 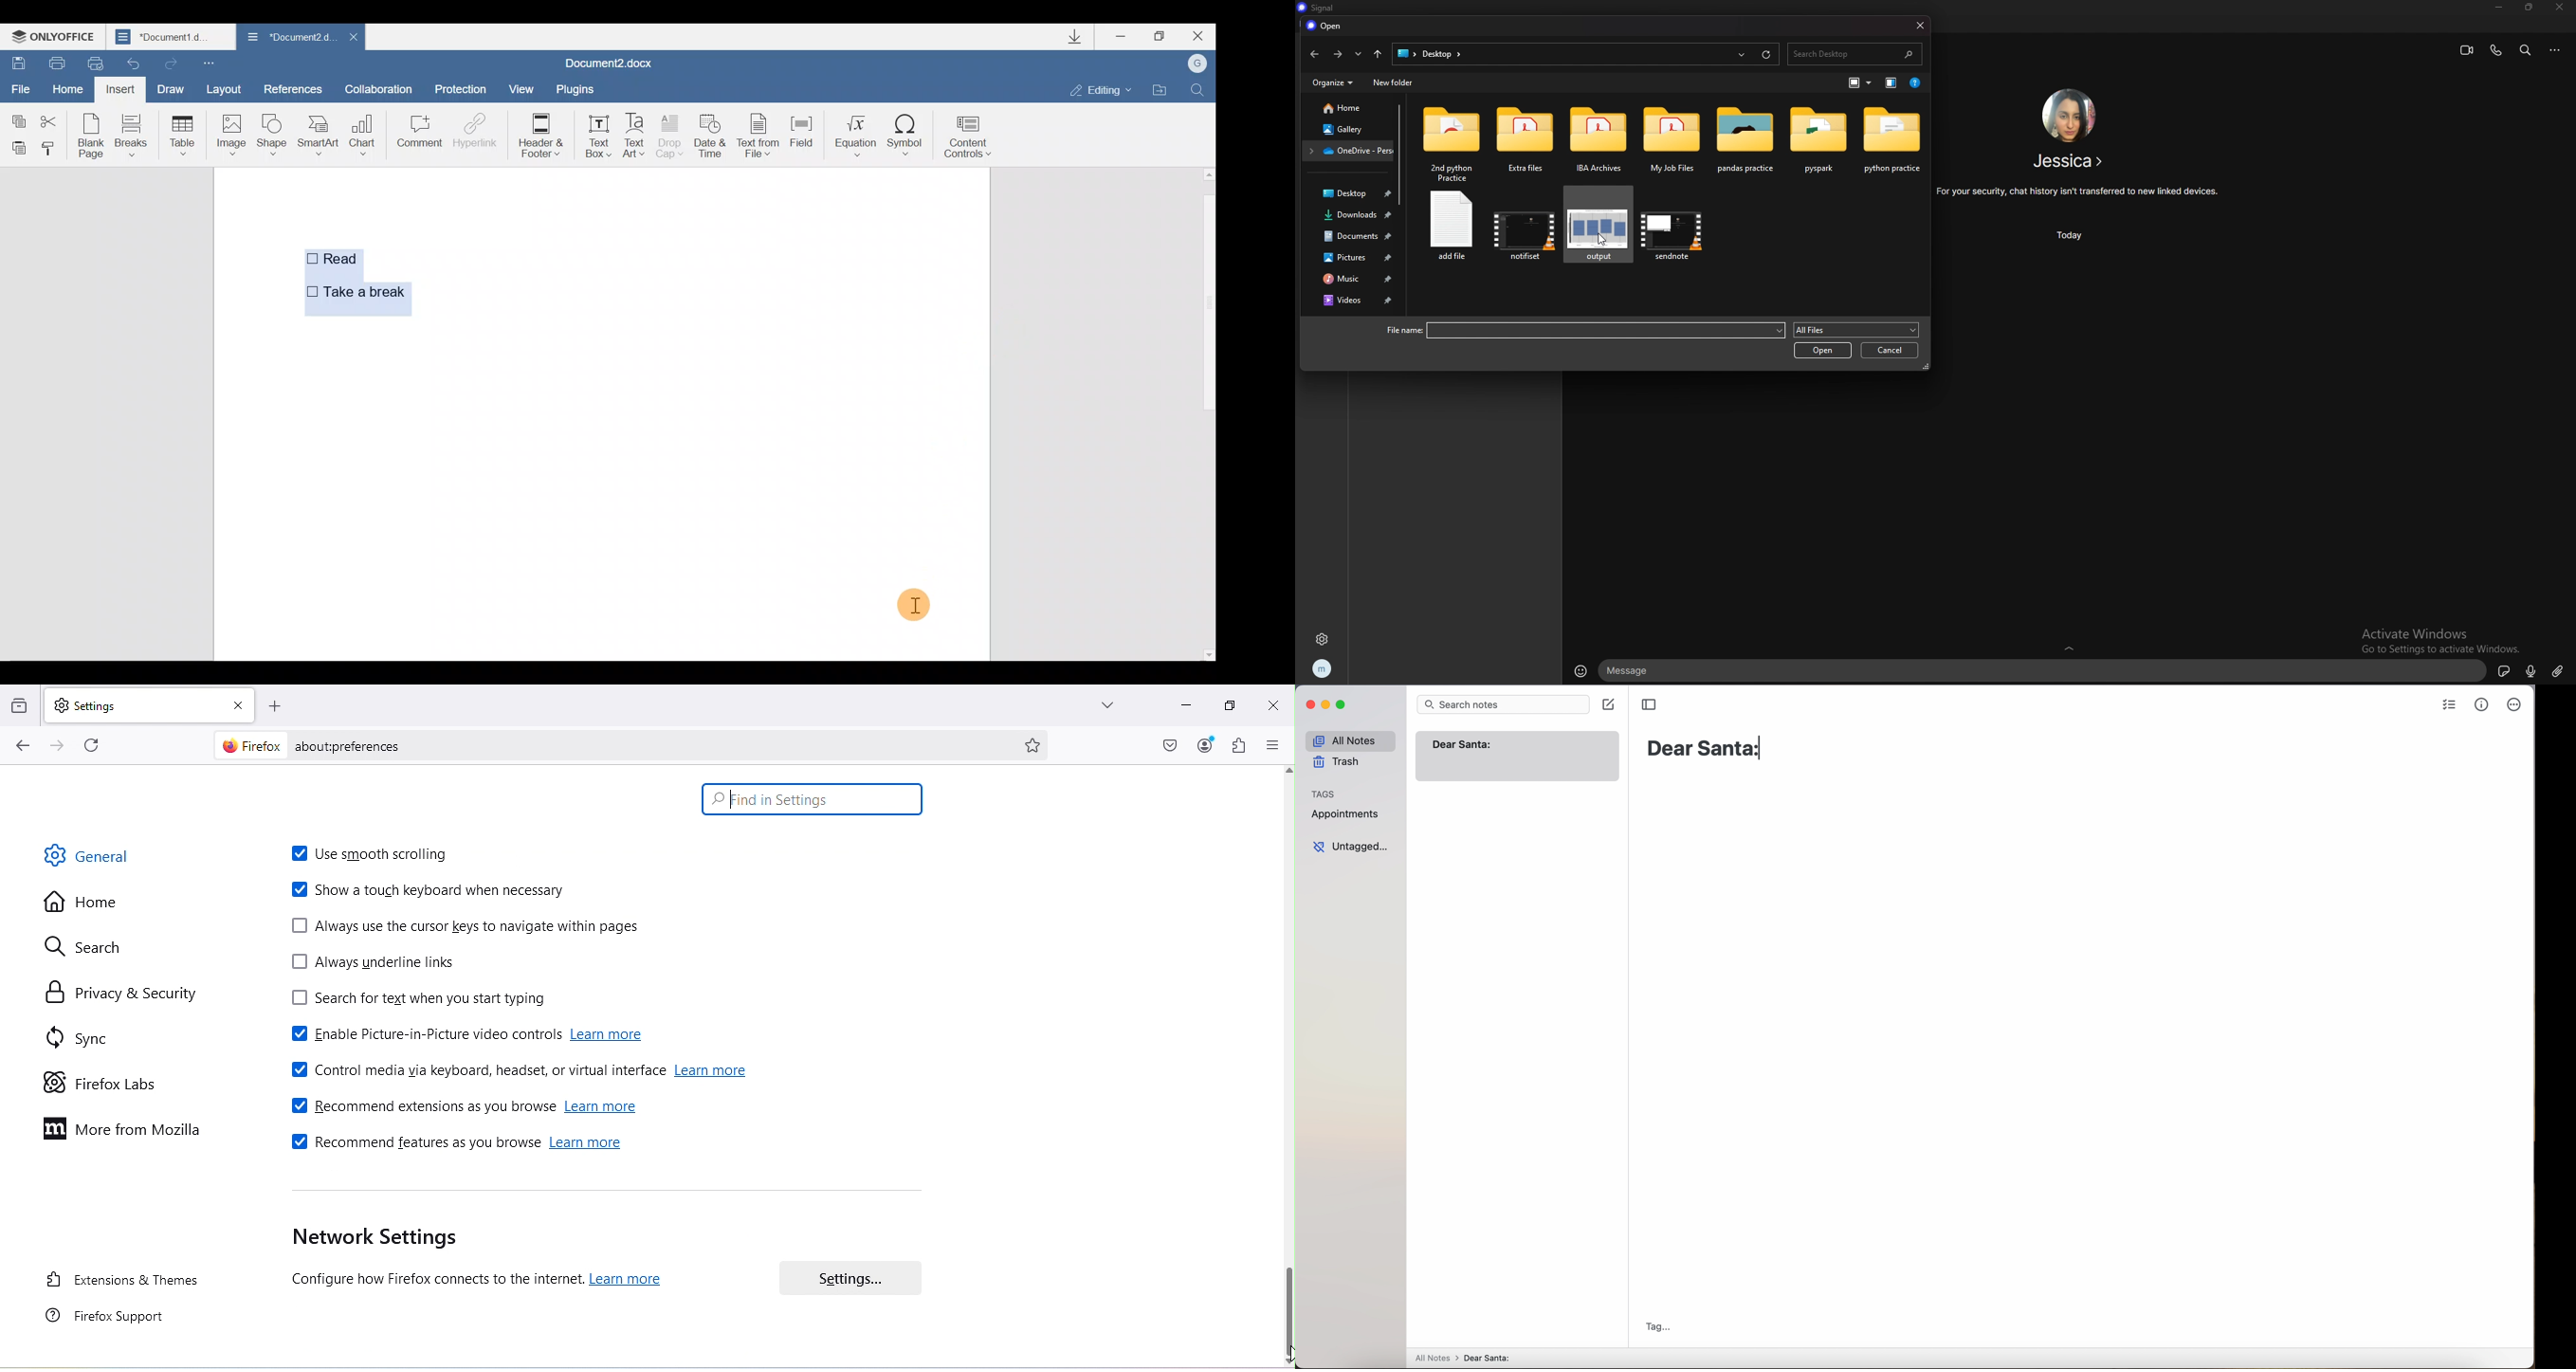 I want to click on cursor, so click(x=1604, y=239).